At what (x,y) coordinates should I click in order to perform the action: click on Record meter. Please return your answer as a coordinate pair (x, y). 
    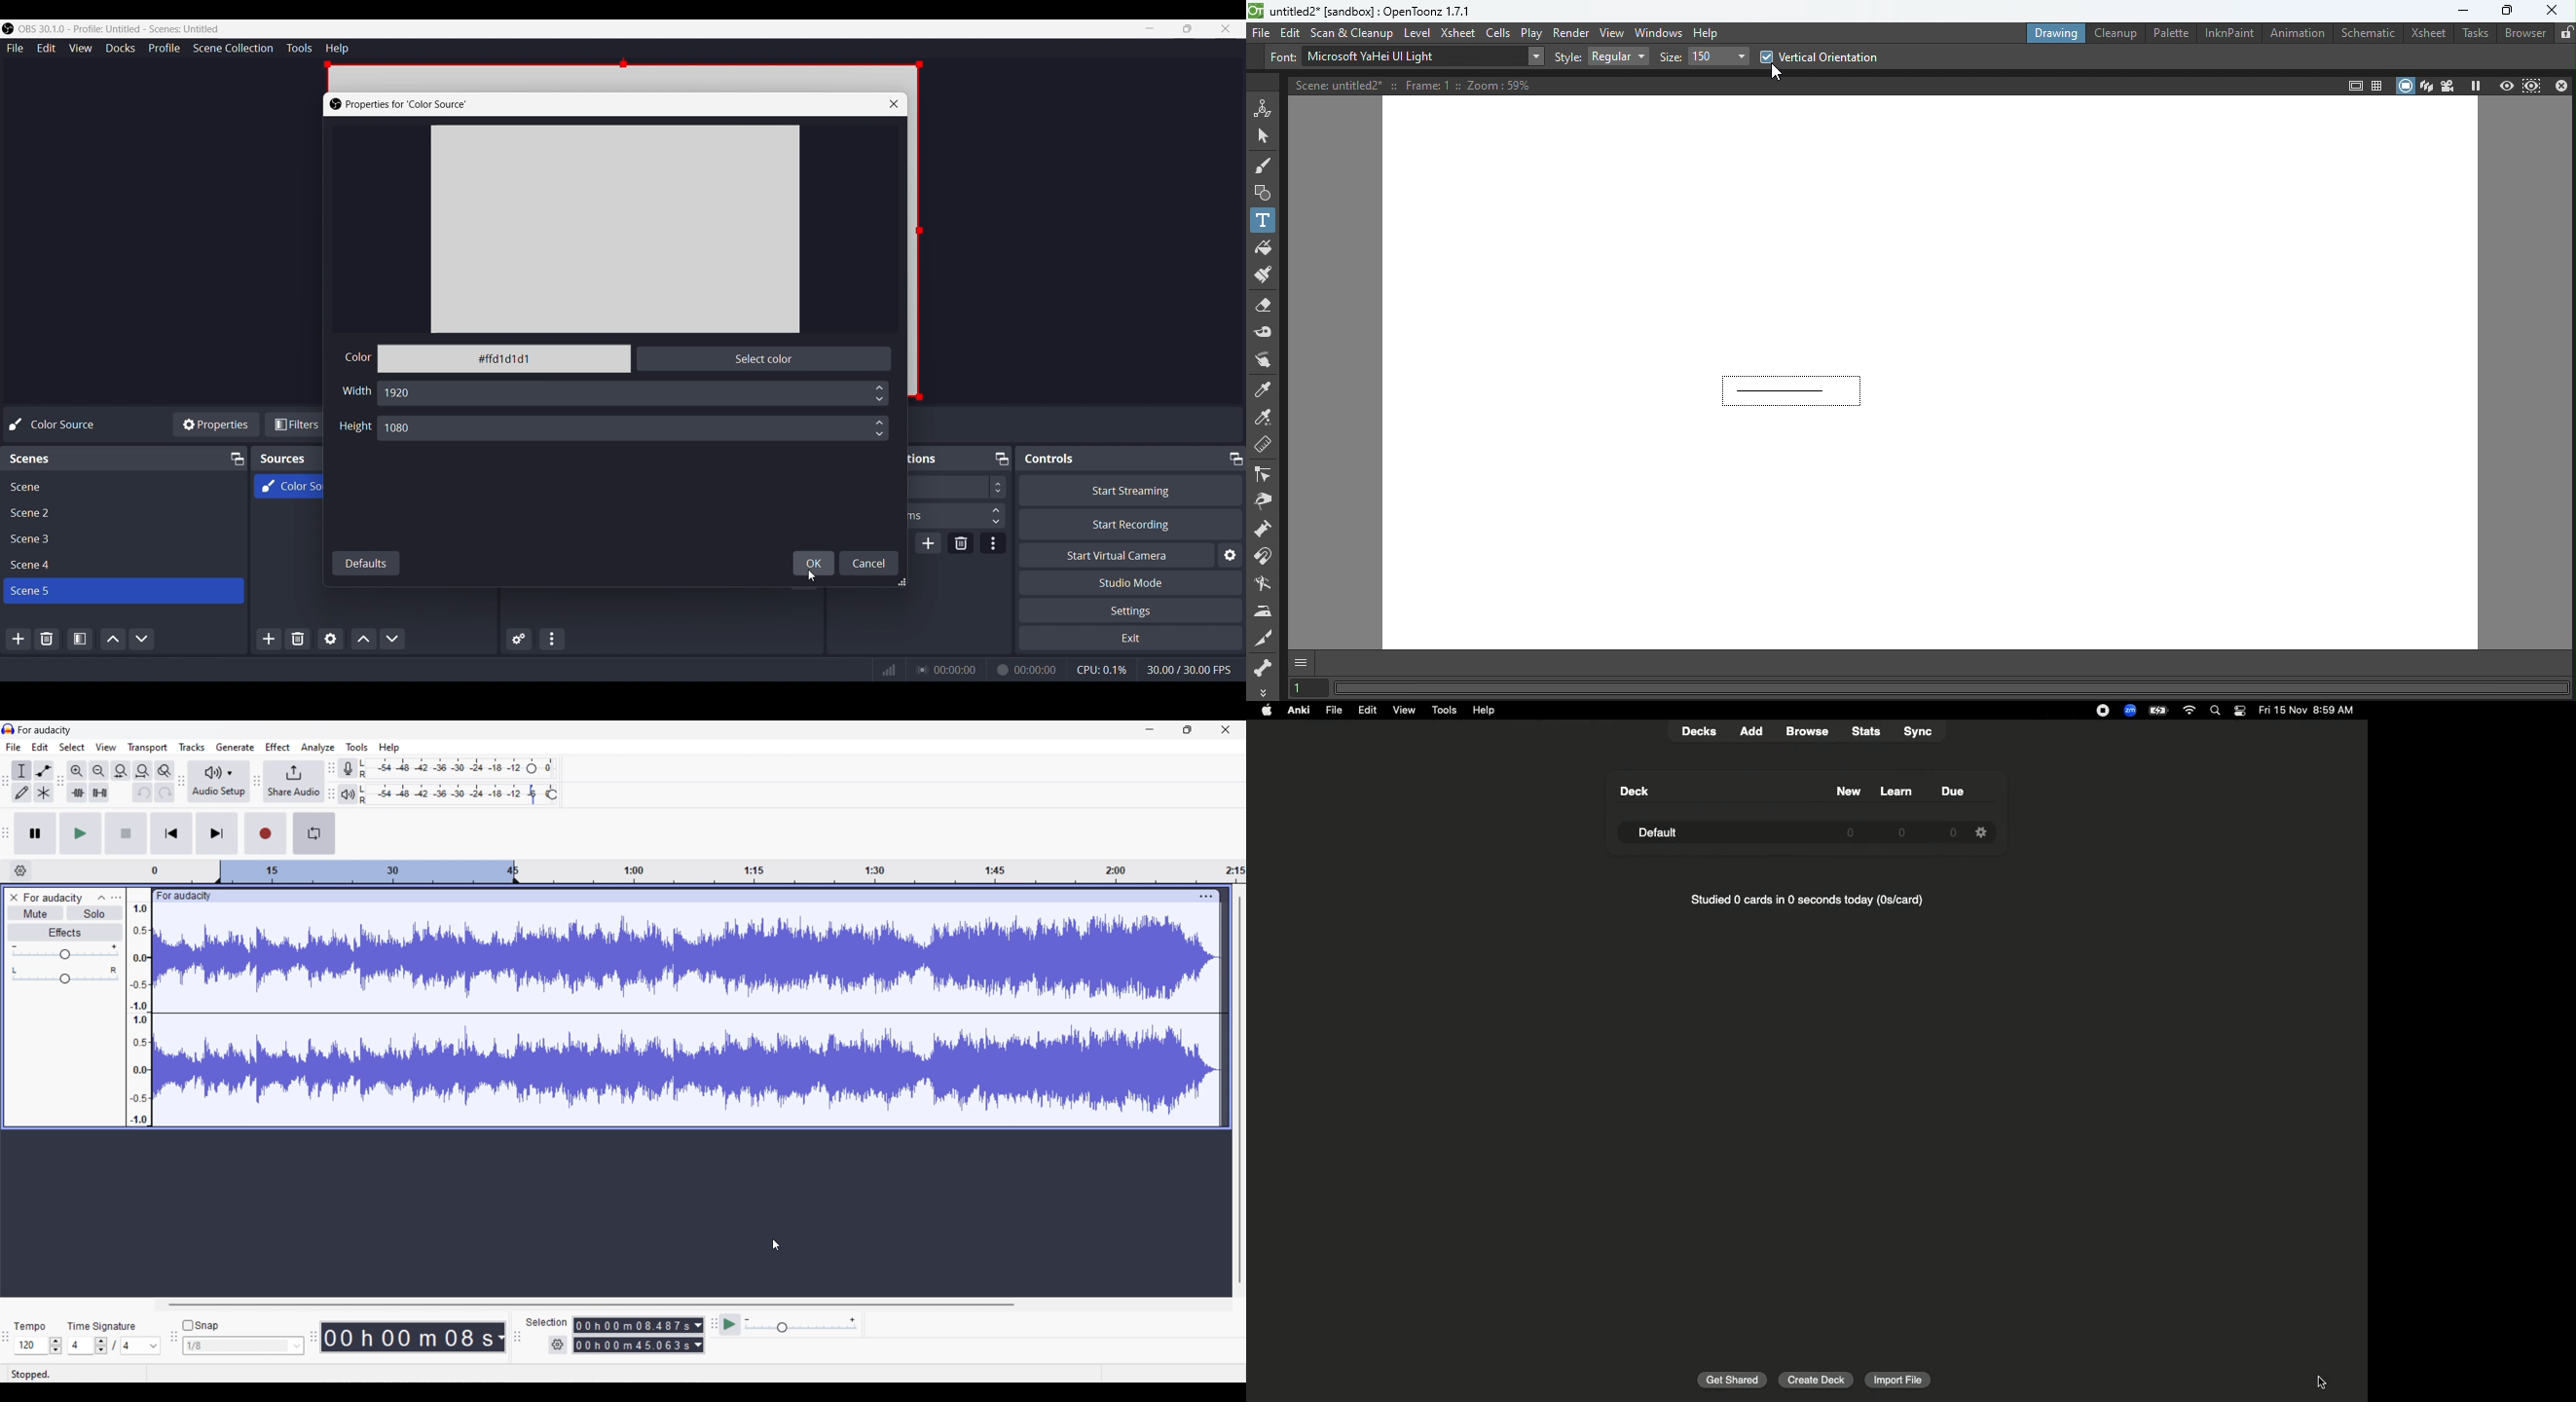
    Looking at the image, I should click on (349, 769).